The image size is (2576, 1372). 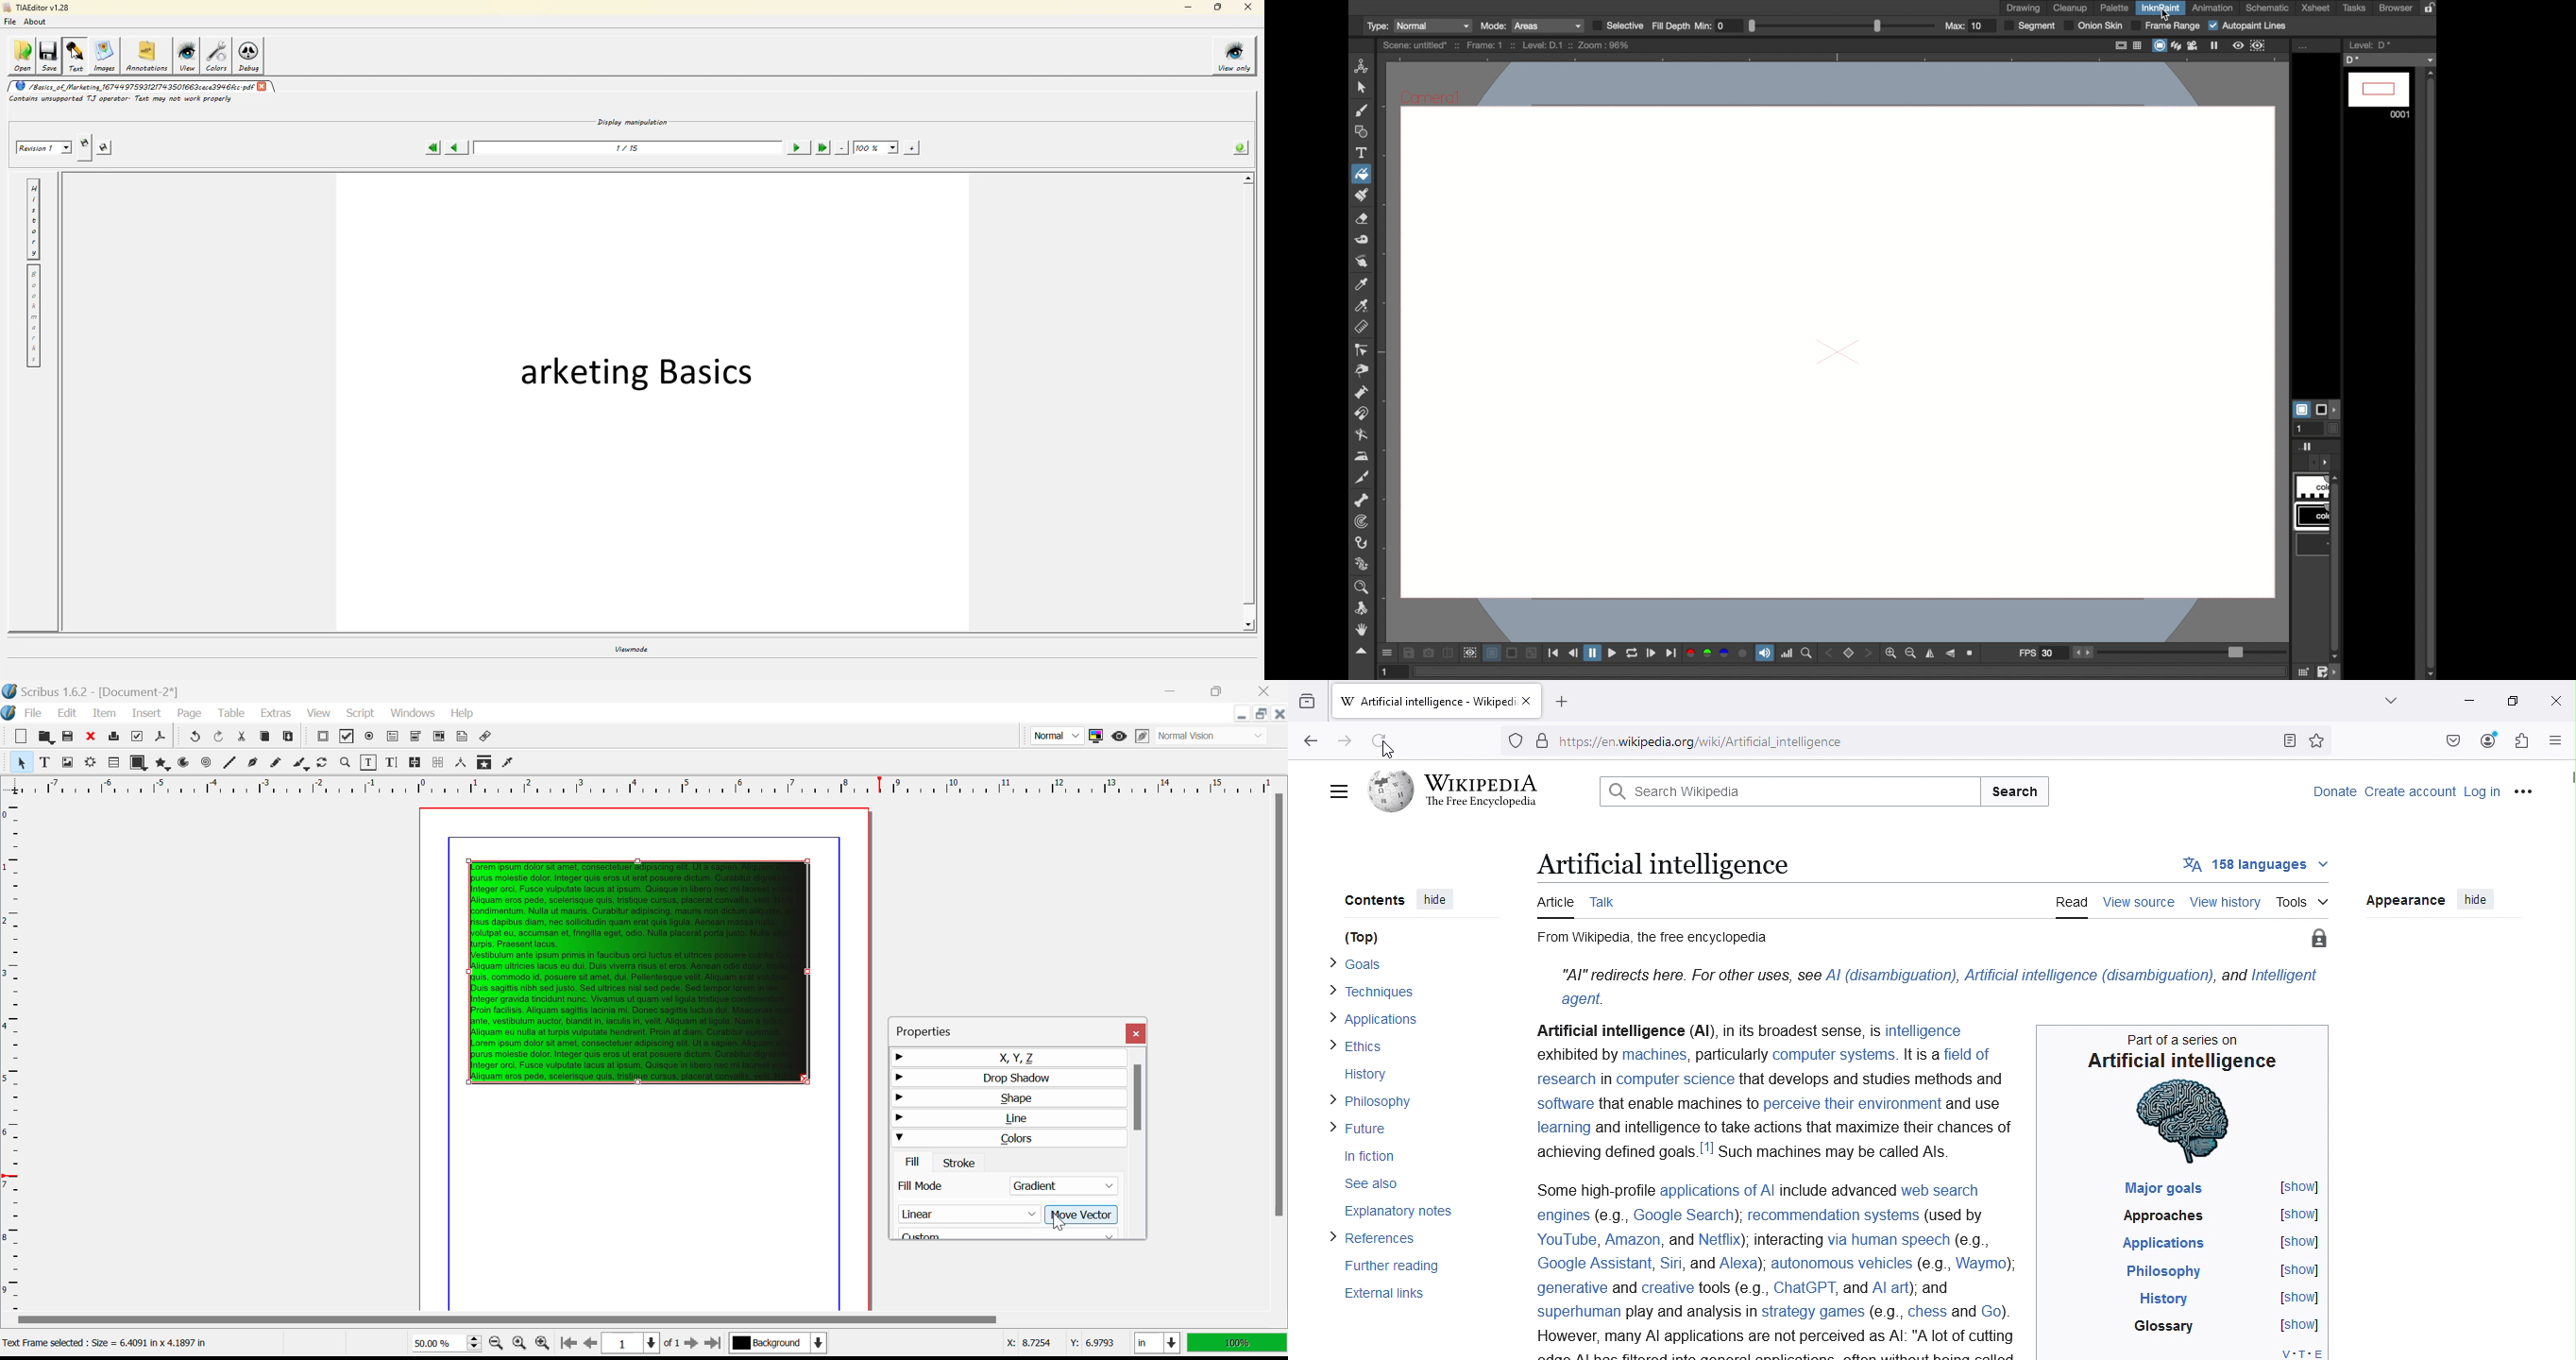 I want to click on Previous Page, so click(x=589, y=1344).